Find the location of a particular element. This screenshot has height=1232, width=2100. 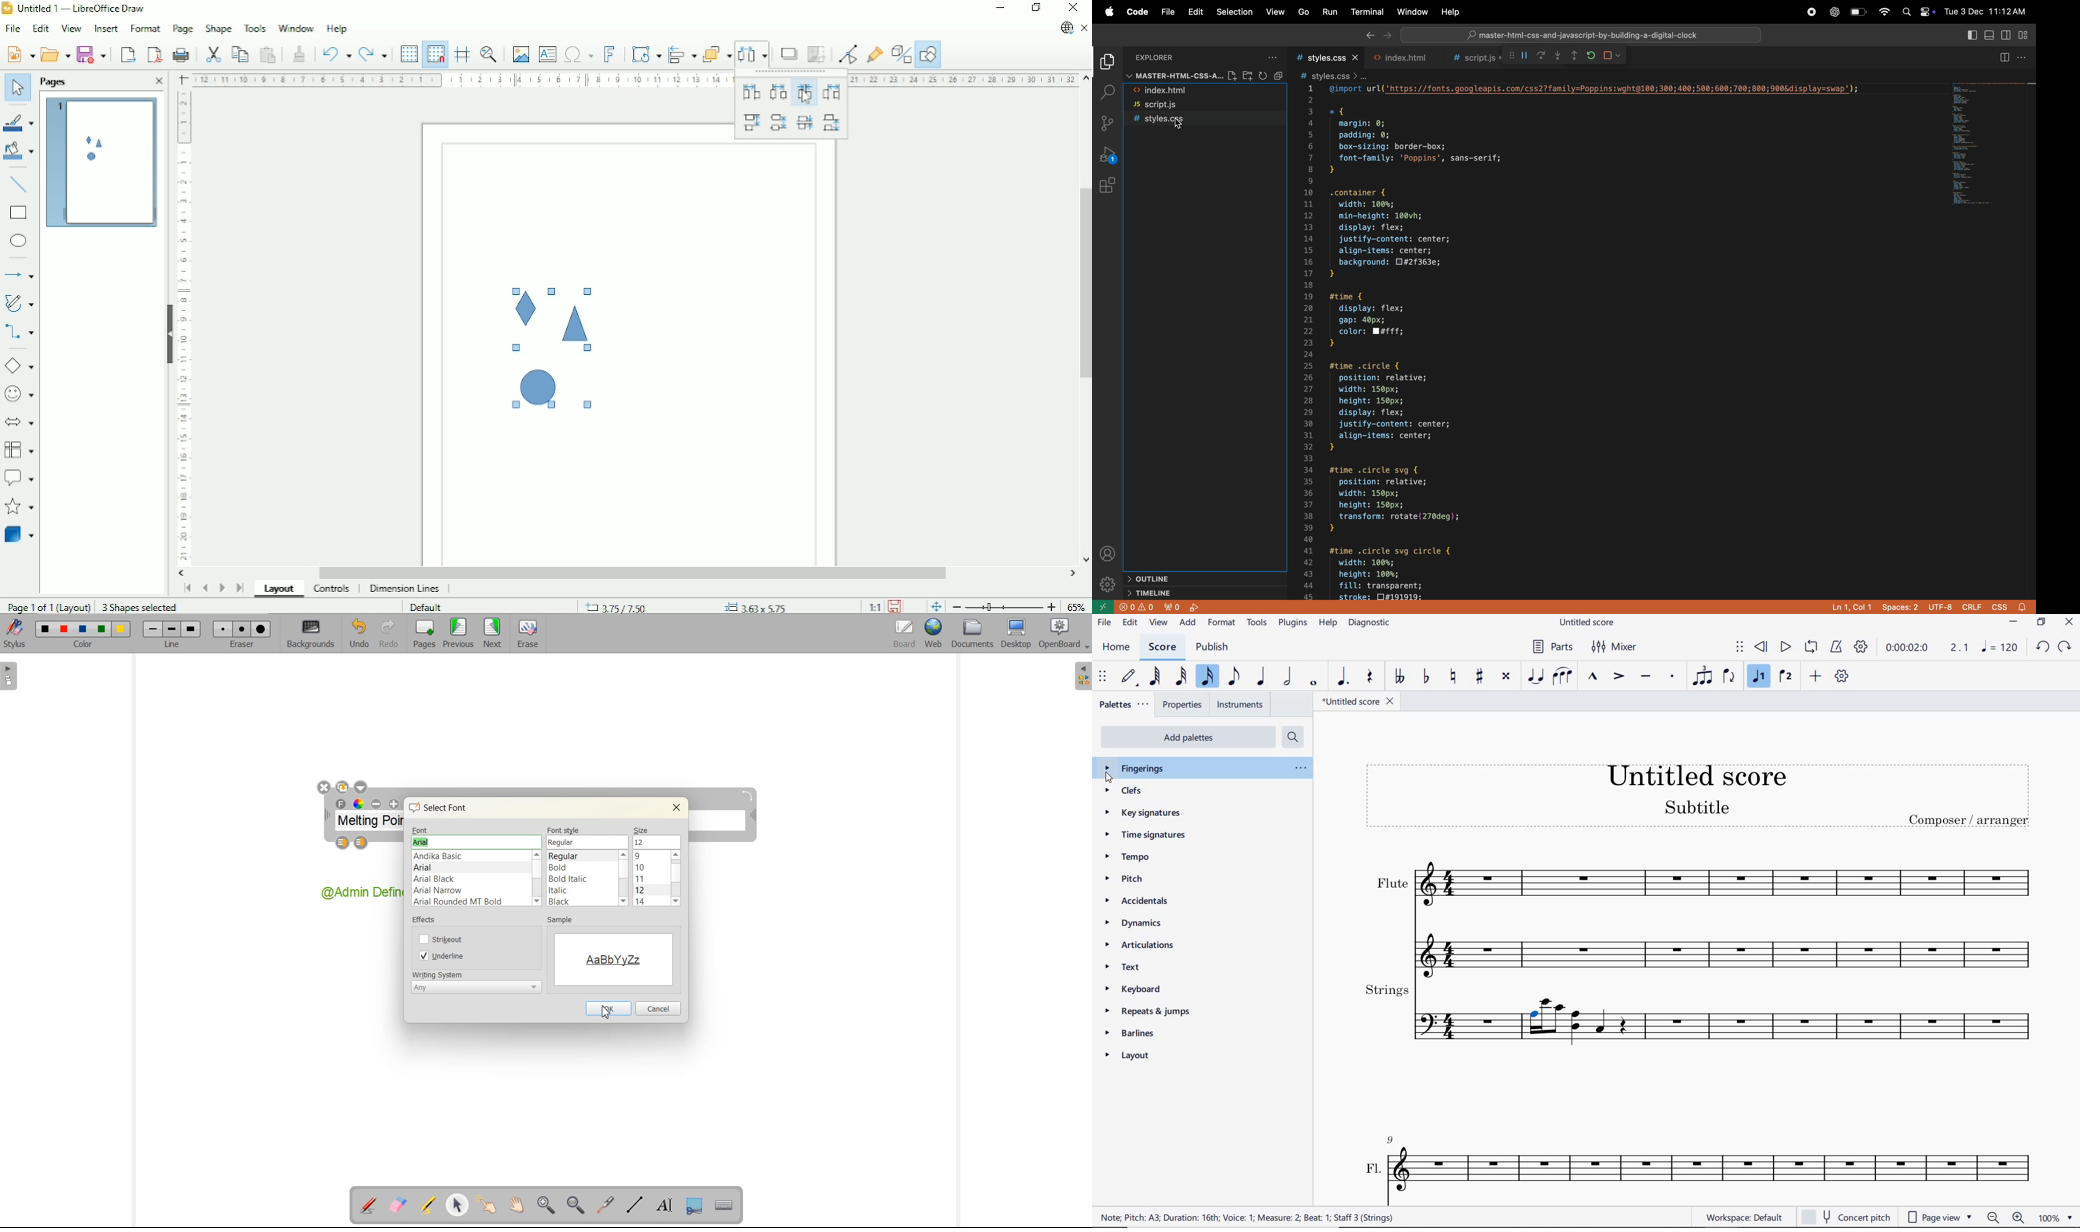

Close is located at coordinates (323, 788).